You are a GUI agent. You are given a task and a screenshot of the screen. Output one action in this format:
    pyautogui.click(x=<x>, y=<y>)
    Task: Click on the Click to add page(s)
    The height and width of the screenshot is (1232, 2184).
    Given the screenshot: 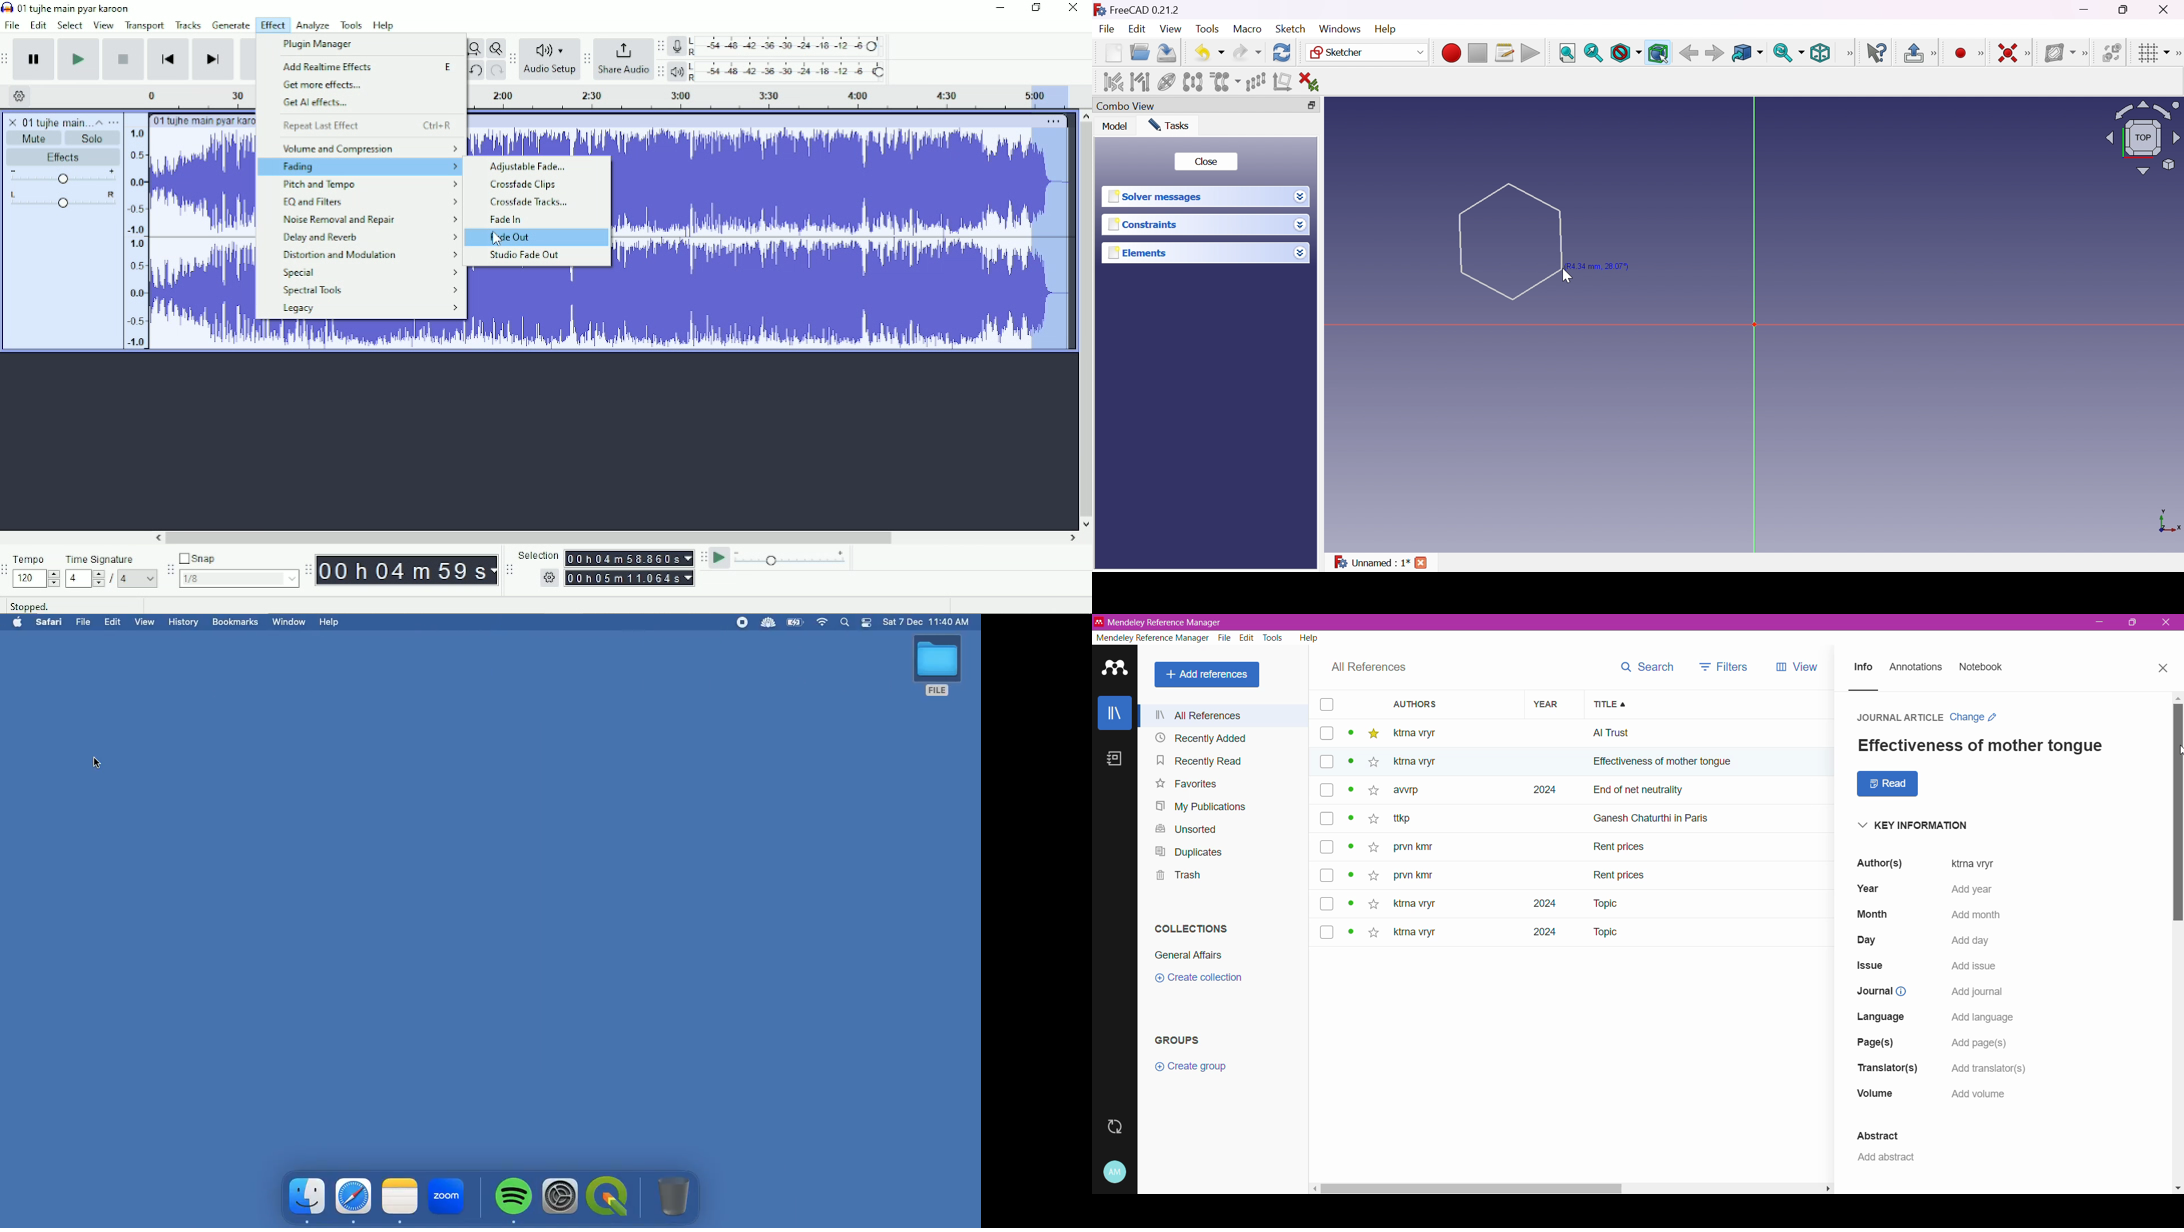 What is the action you would take?
    pyautogui.click(x=1980, y=1042)
    